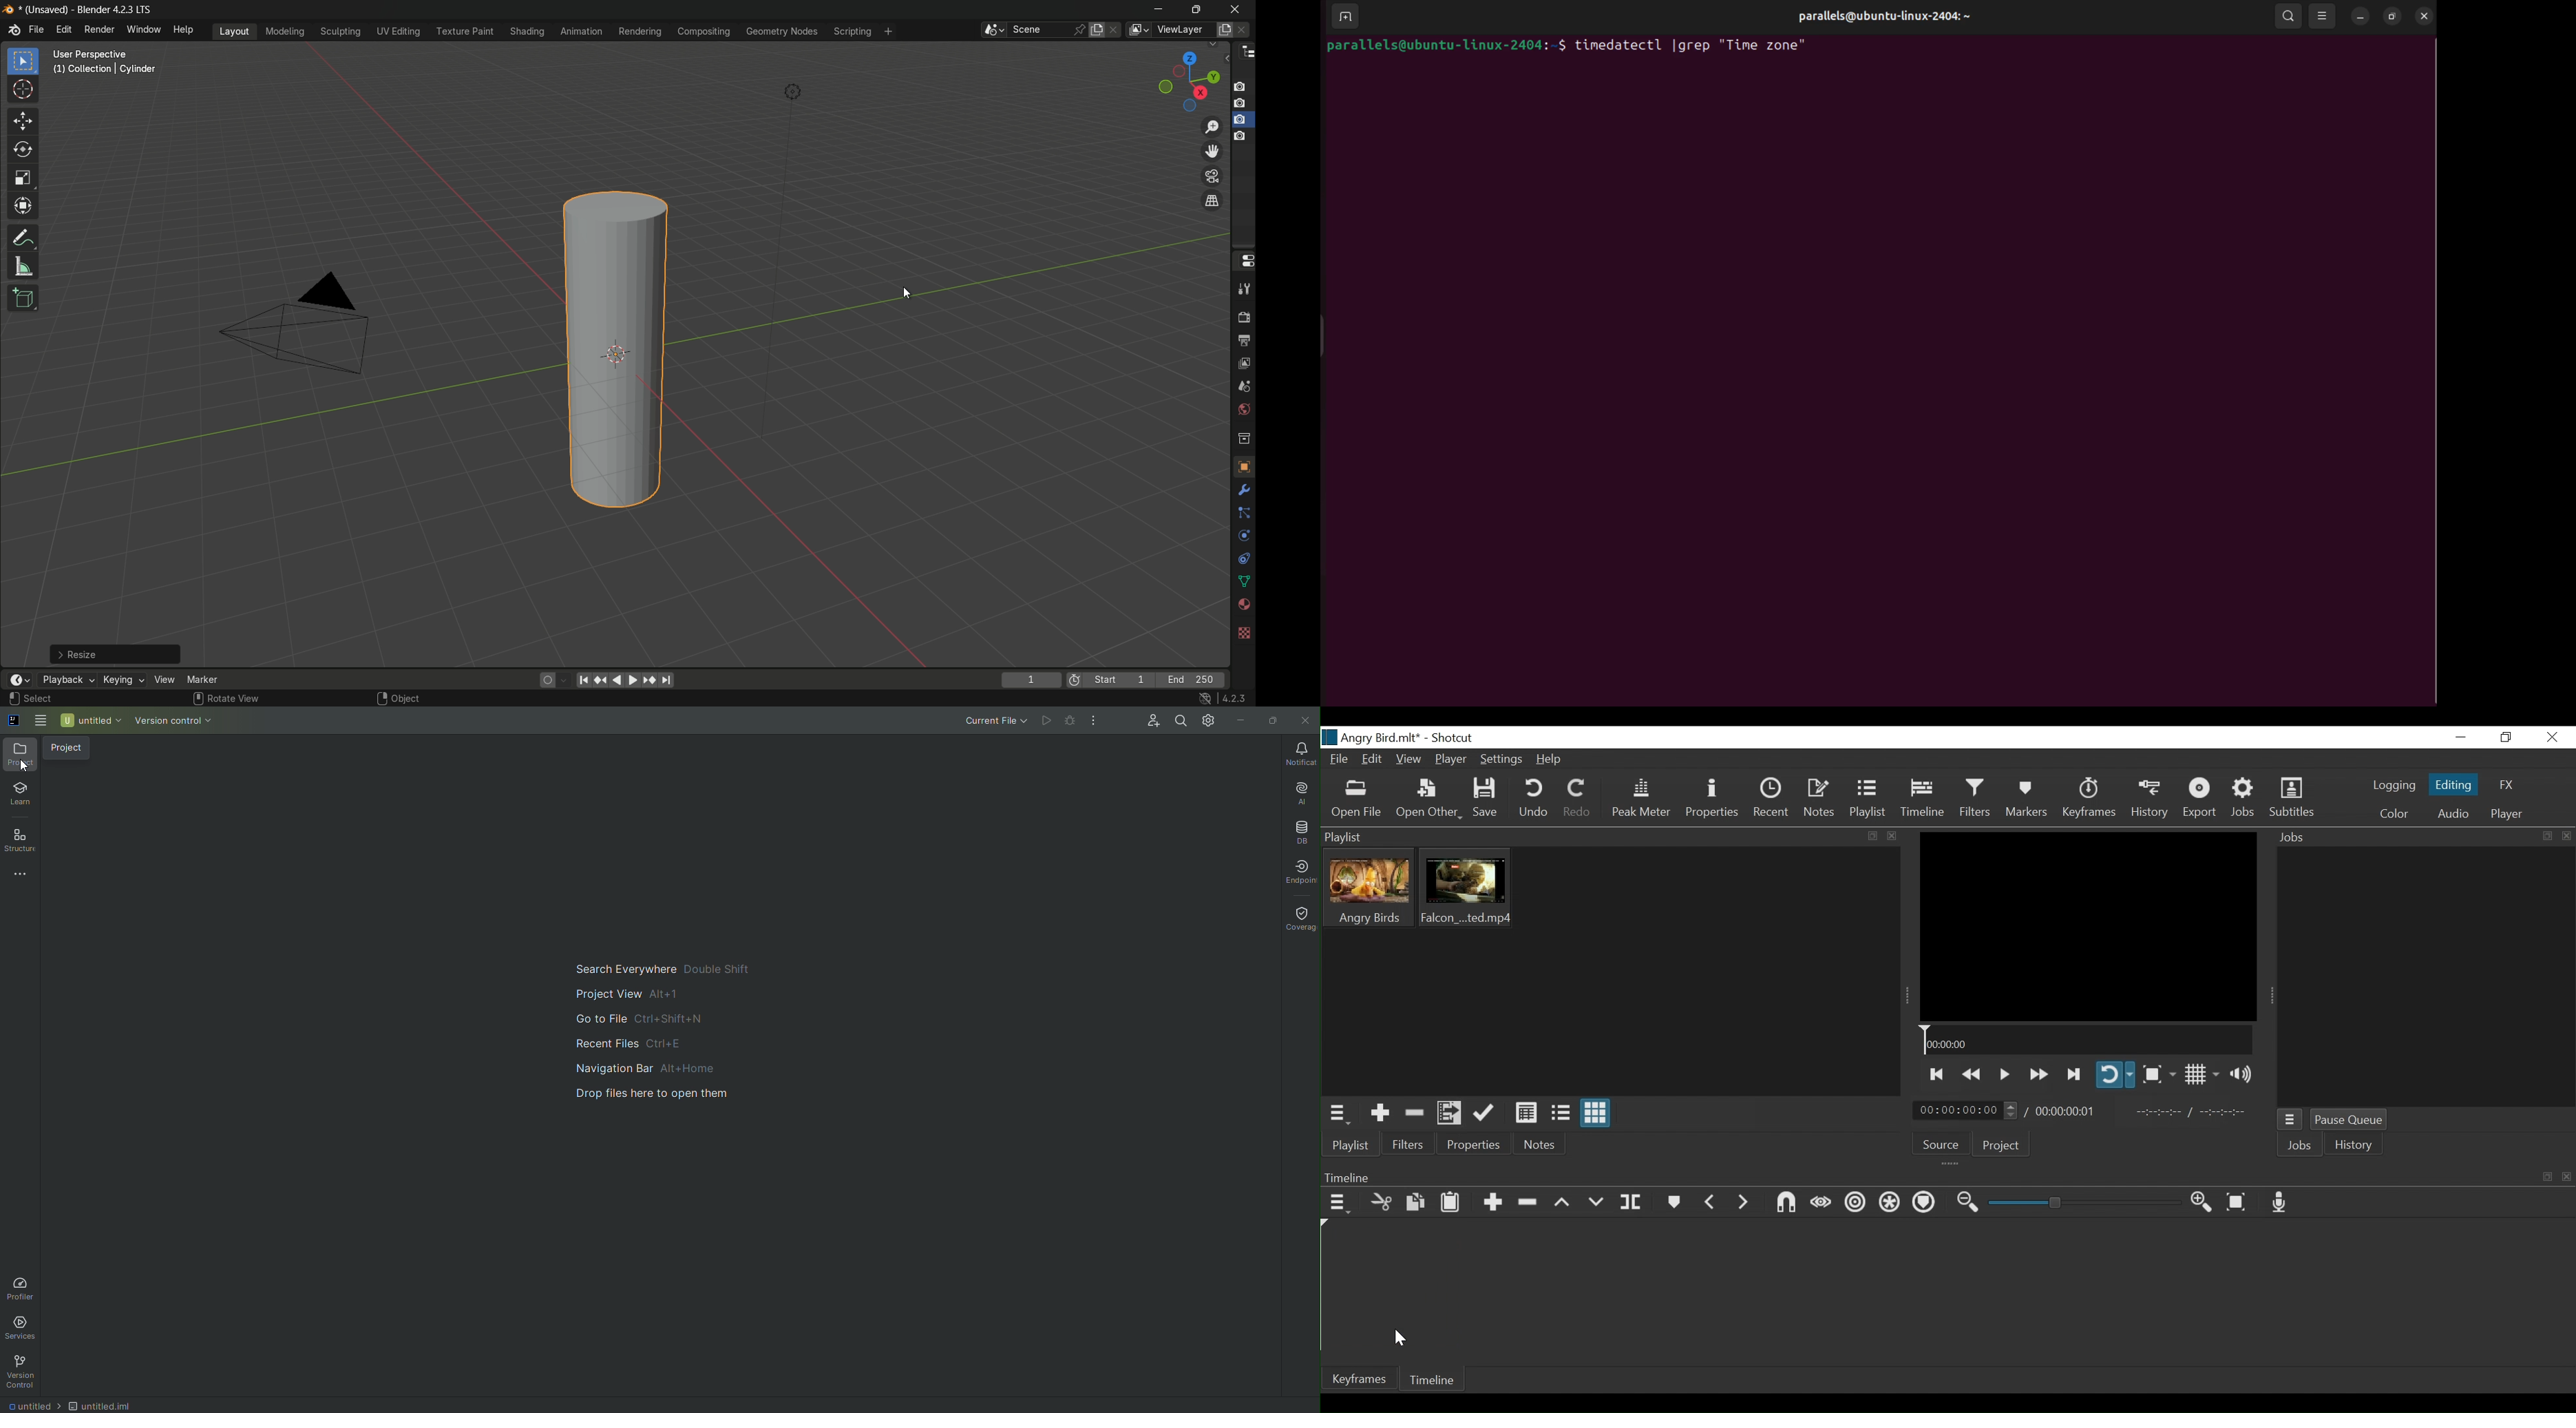  Describe the element at coordinates (2291, 1119) in the screenshot. I see `Jobs menu` at that location.